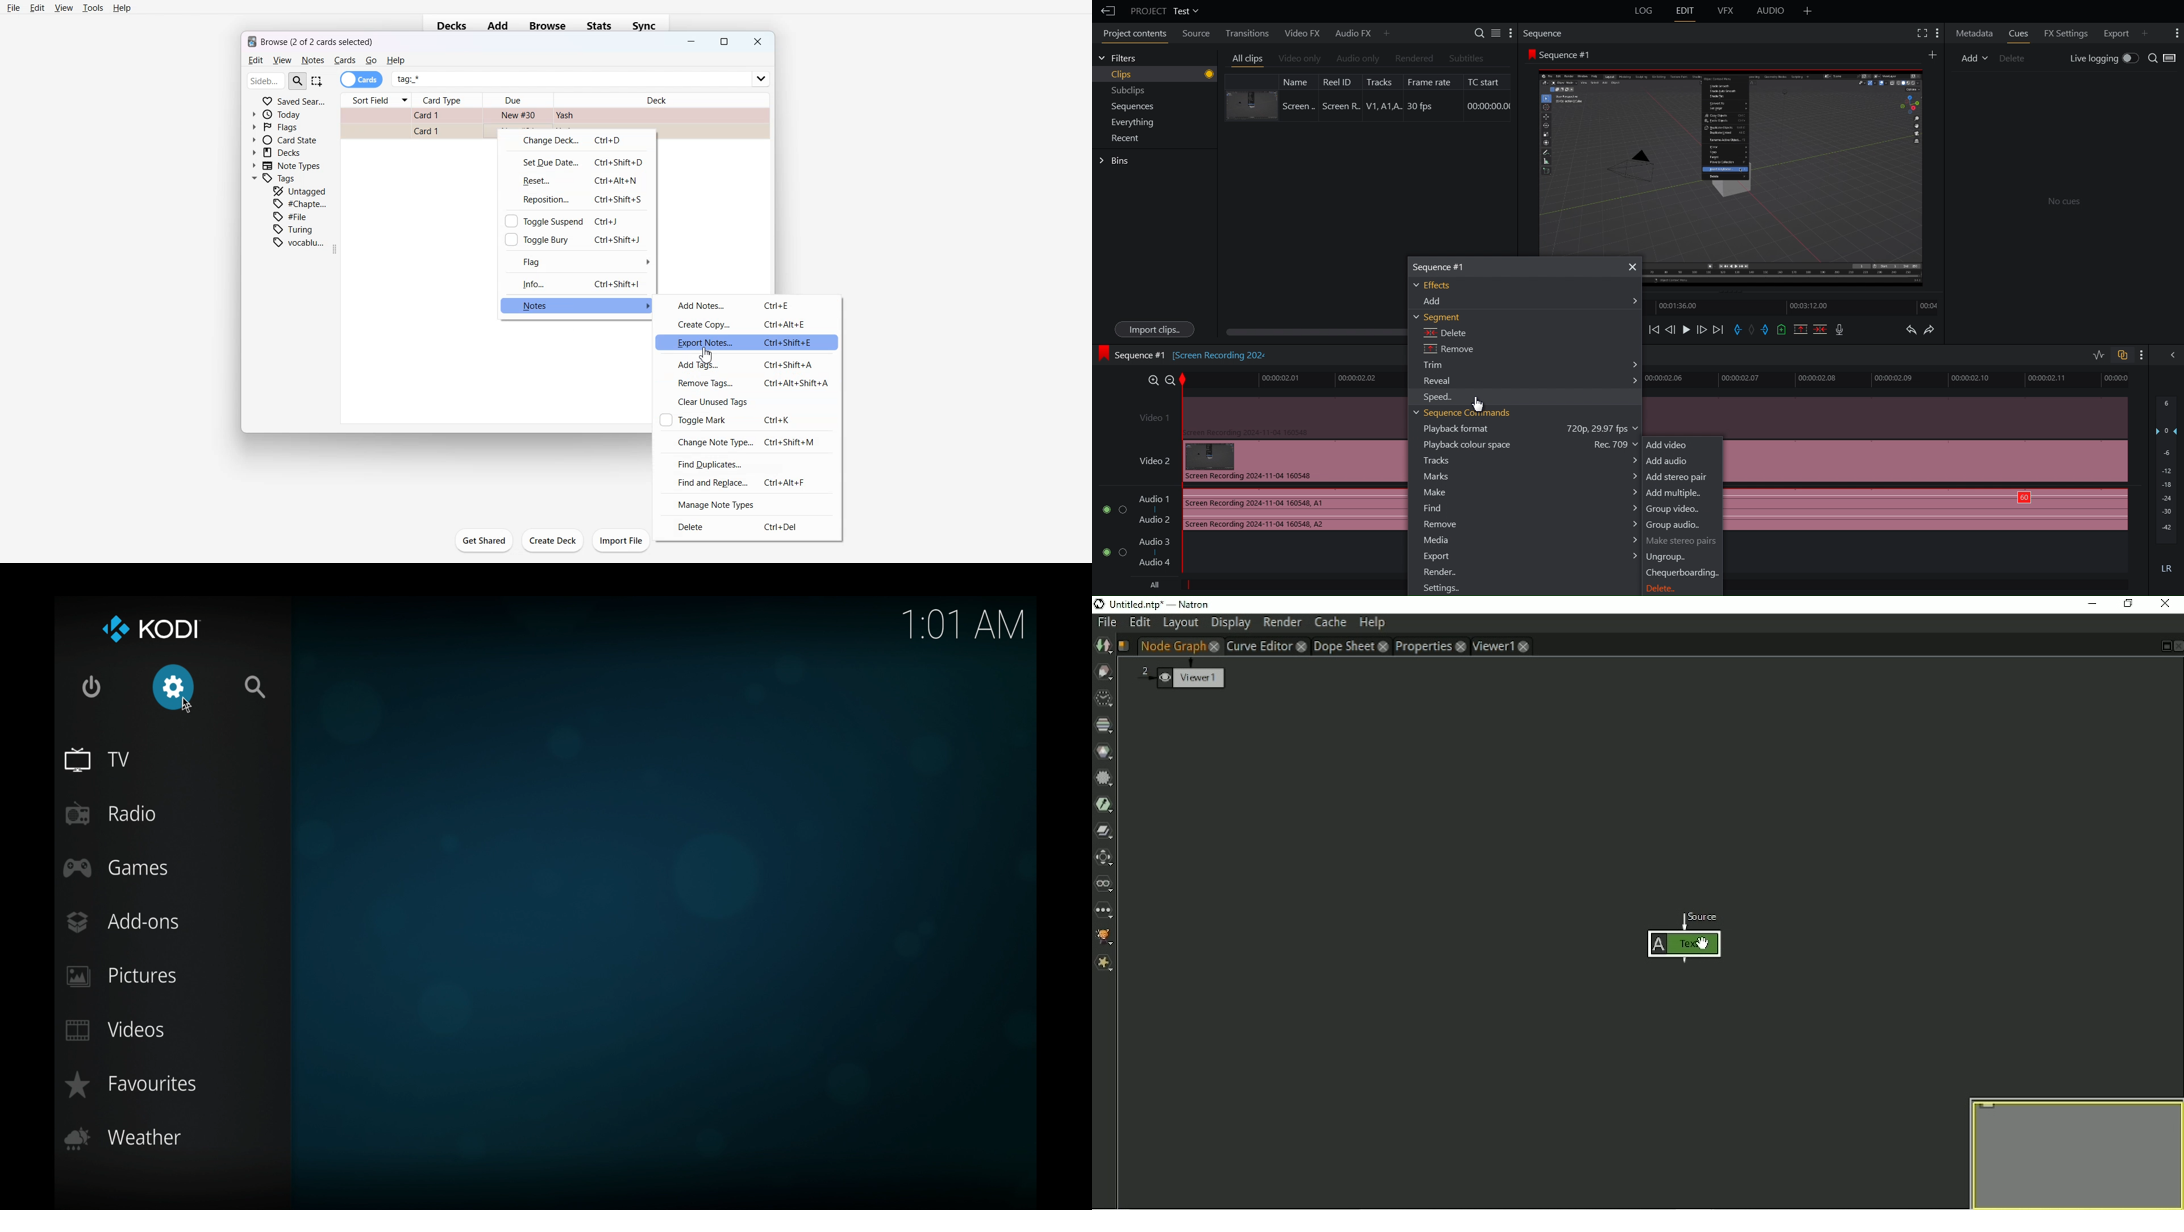 This screenshot has width=2184, height=1232. What do you see at coordinates (92, 686) in the screenshot?
I see `quit kodi` at bounding box center [92, 686].